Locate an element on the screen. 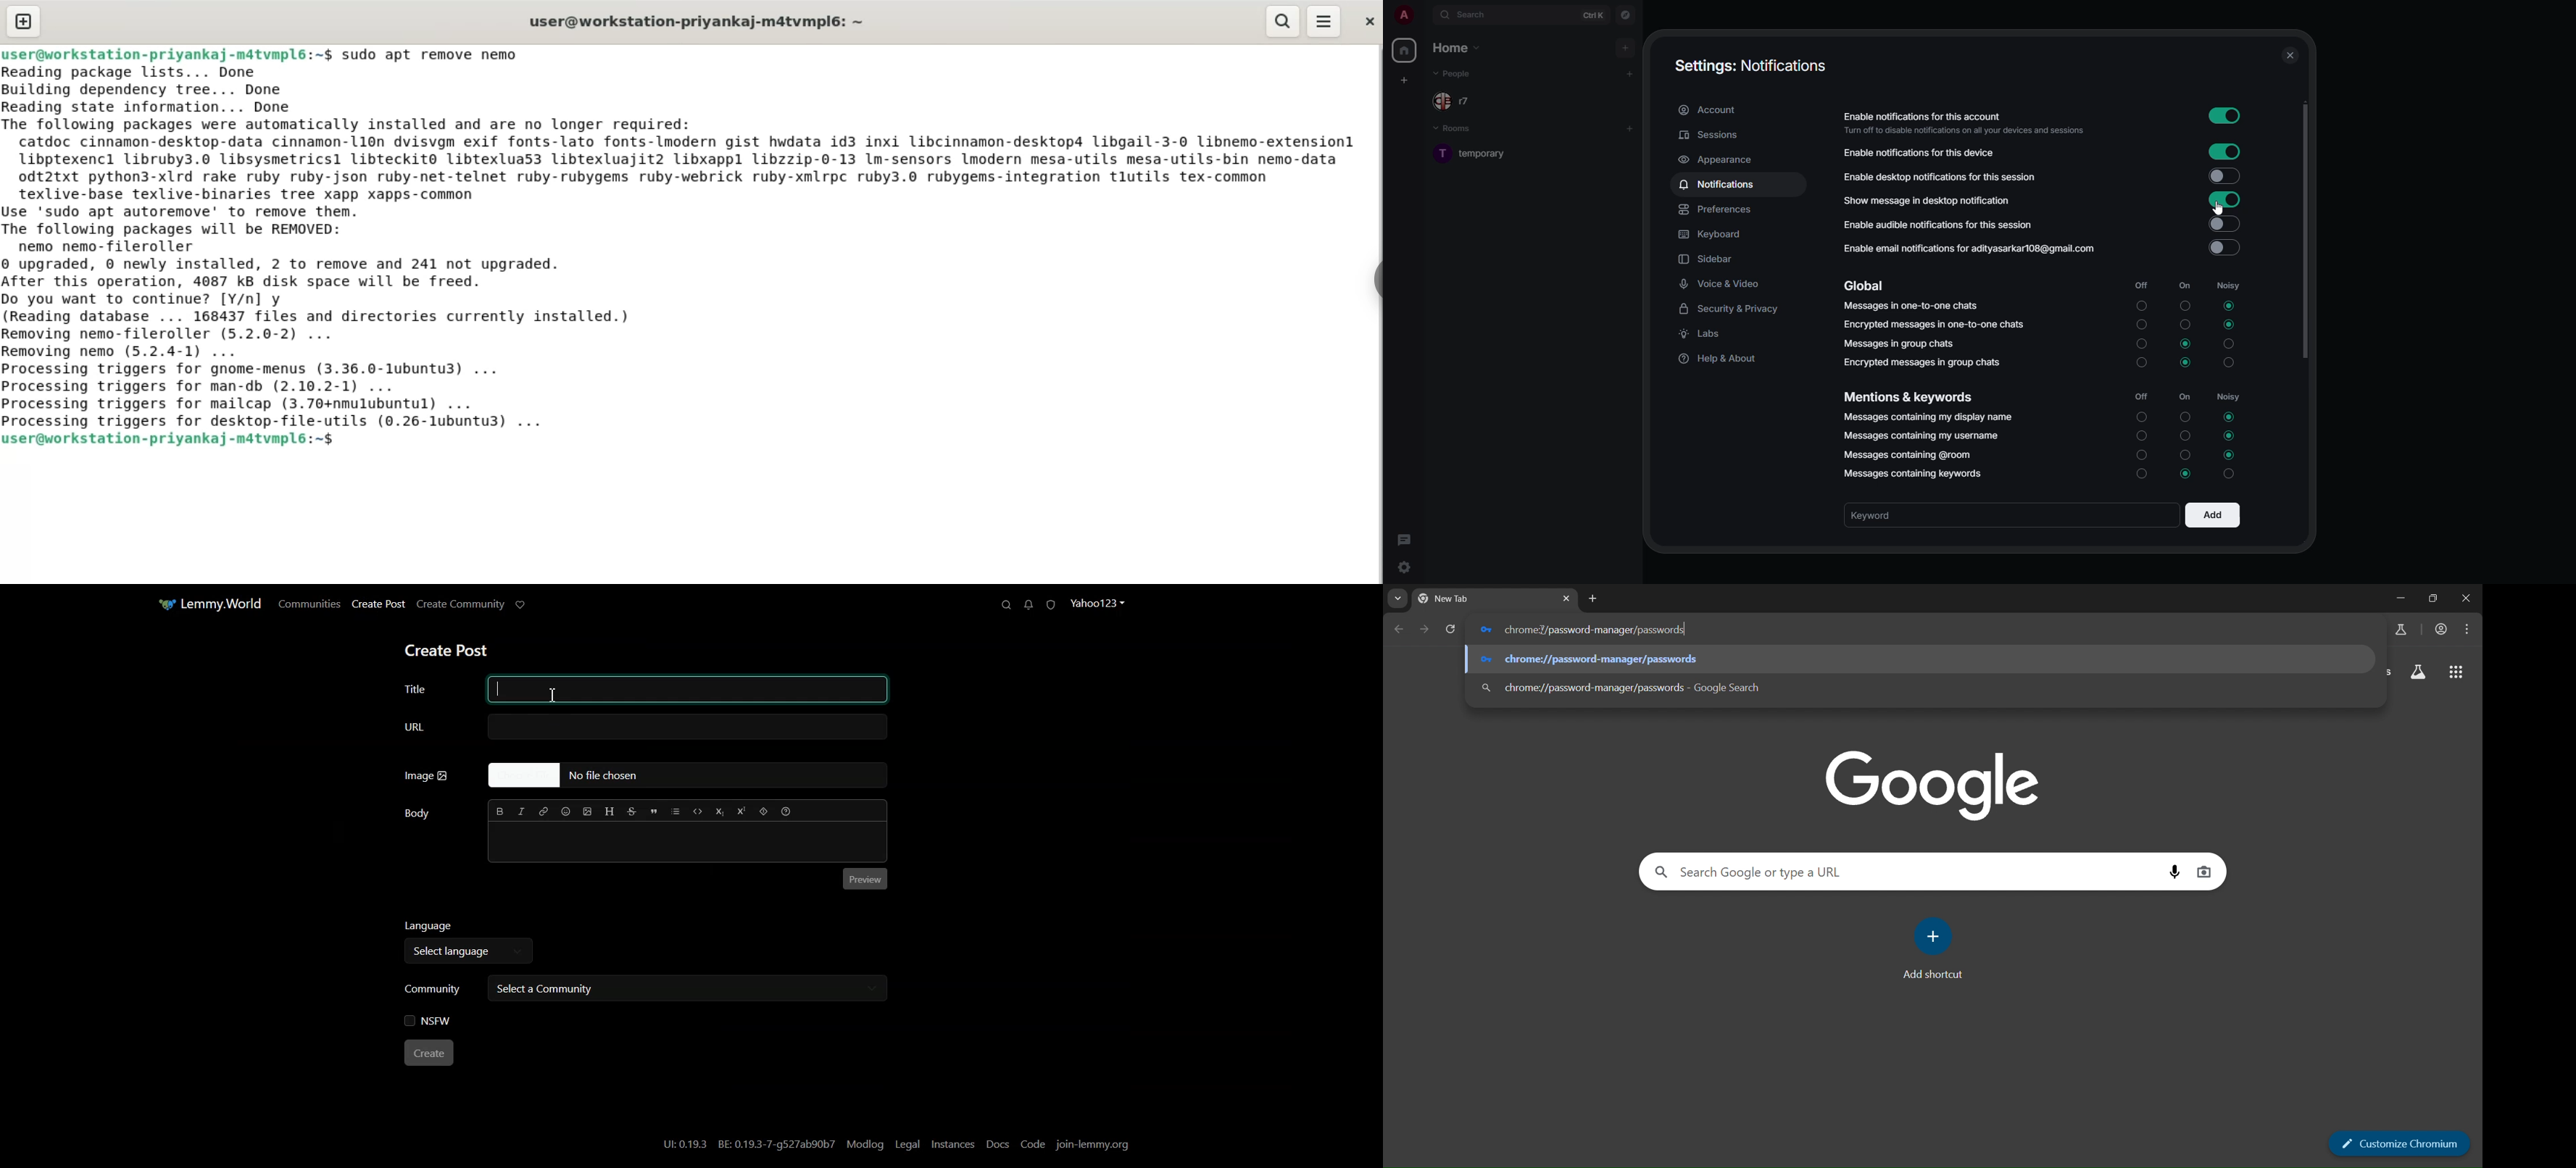 The height and width of the screenshot is (1176, 2576). home is located at coordinates (1458, 47).